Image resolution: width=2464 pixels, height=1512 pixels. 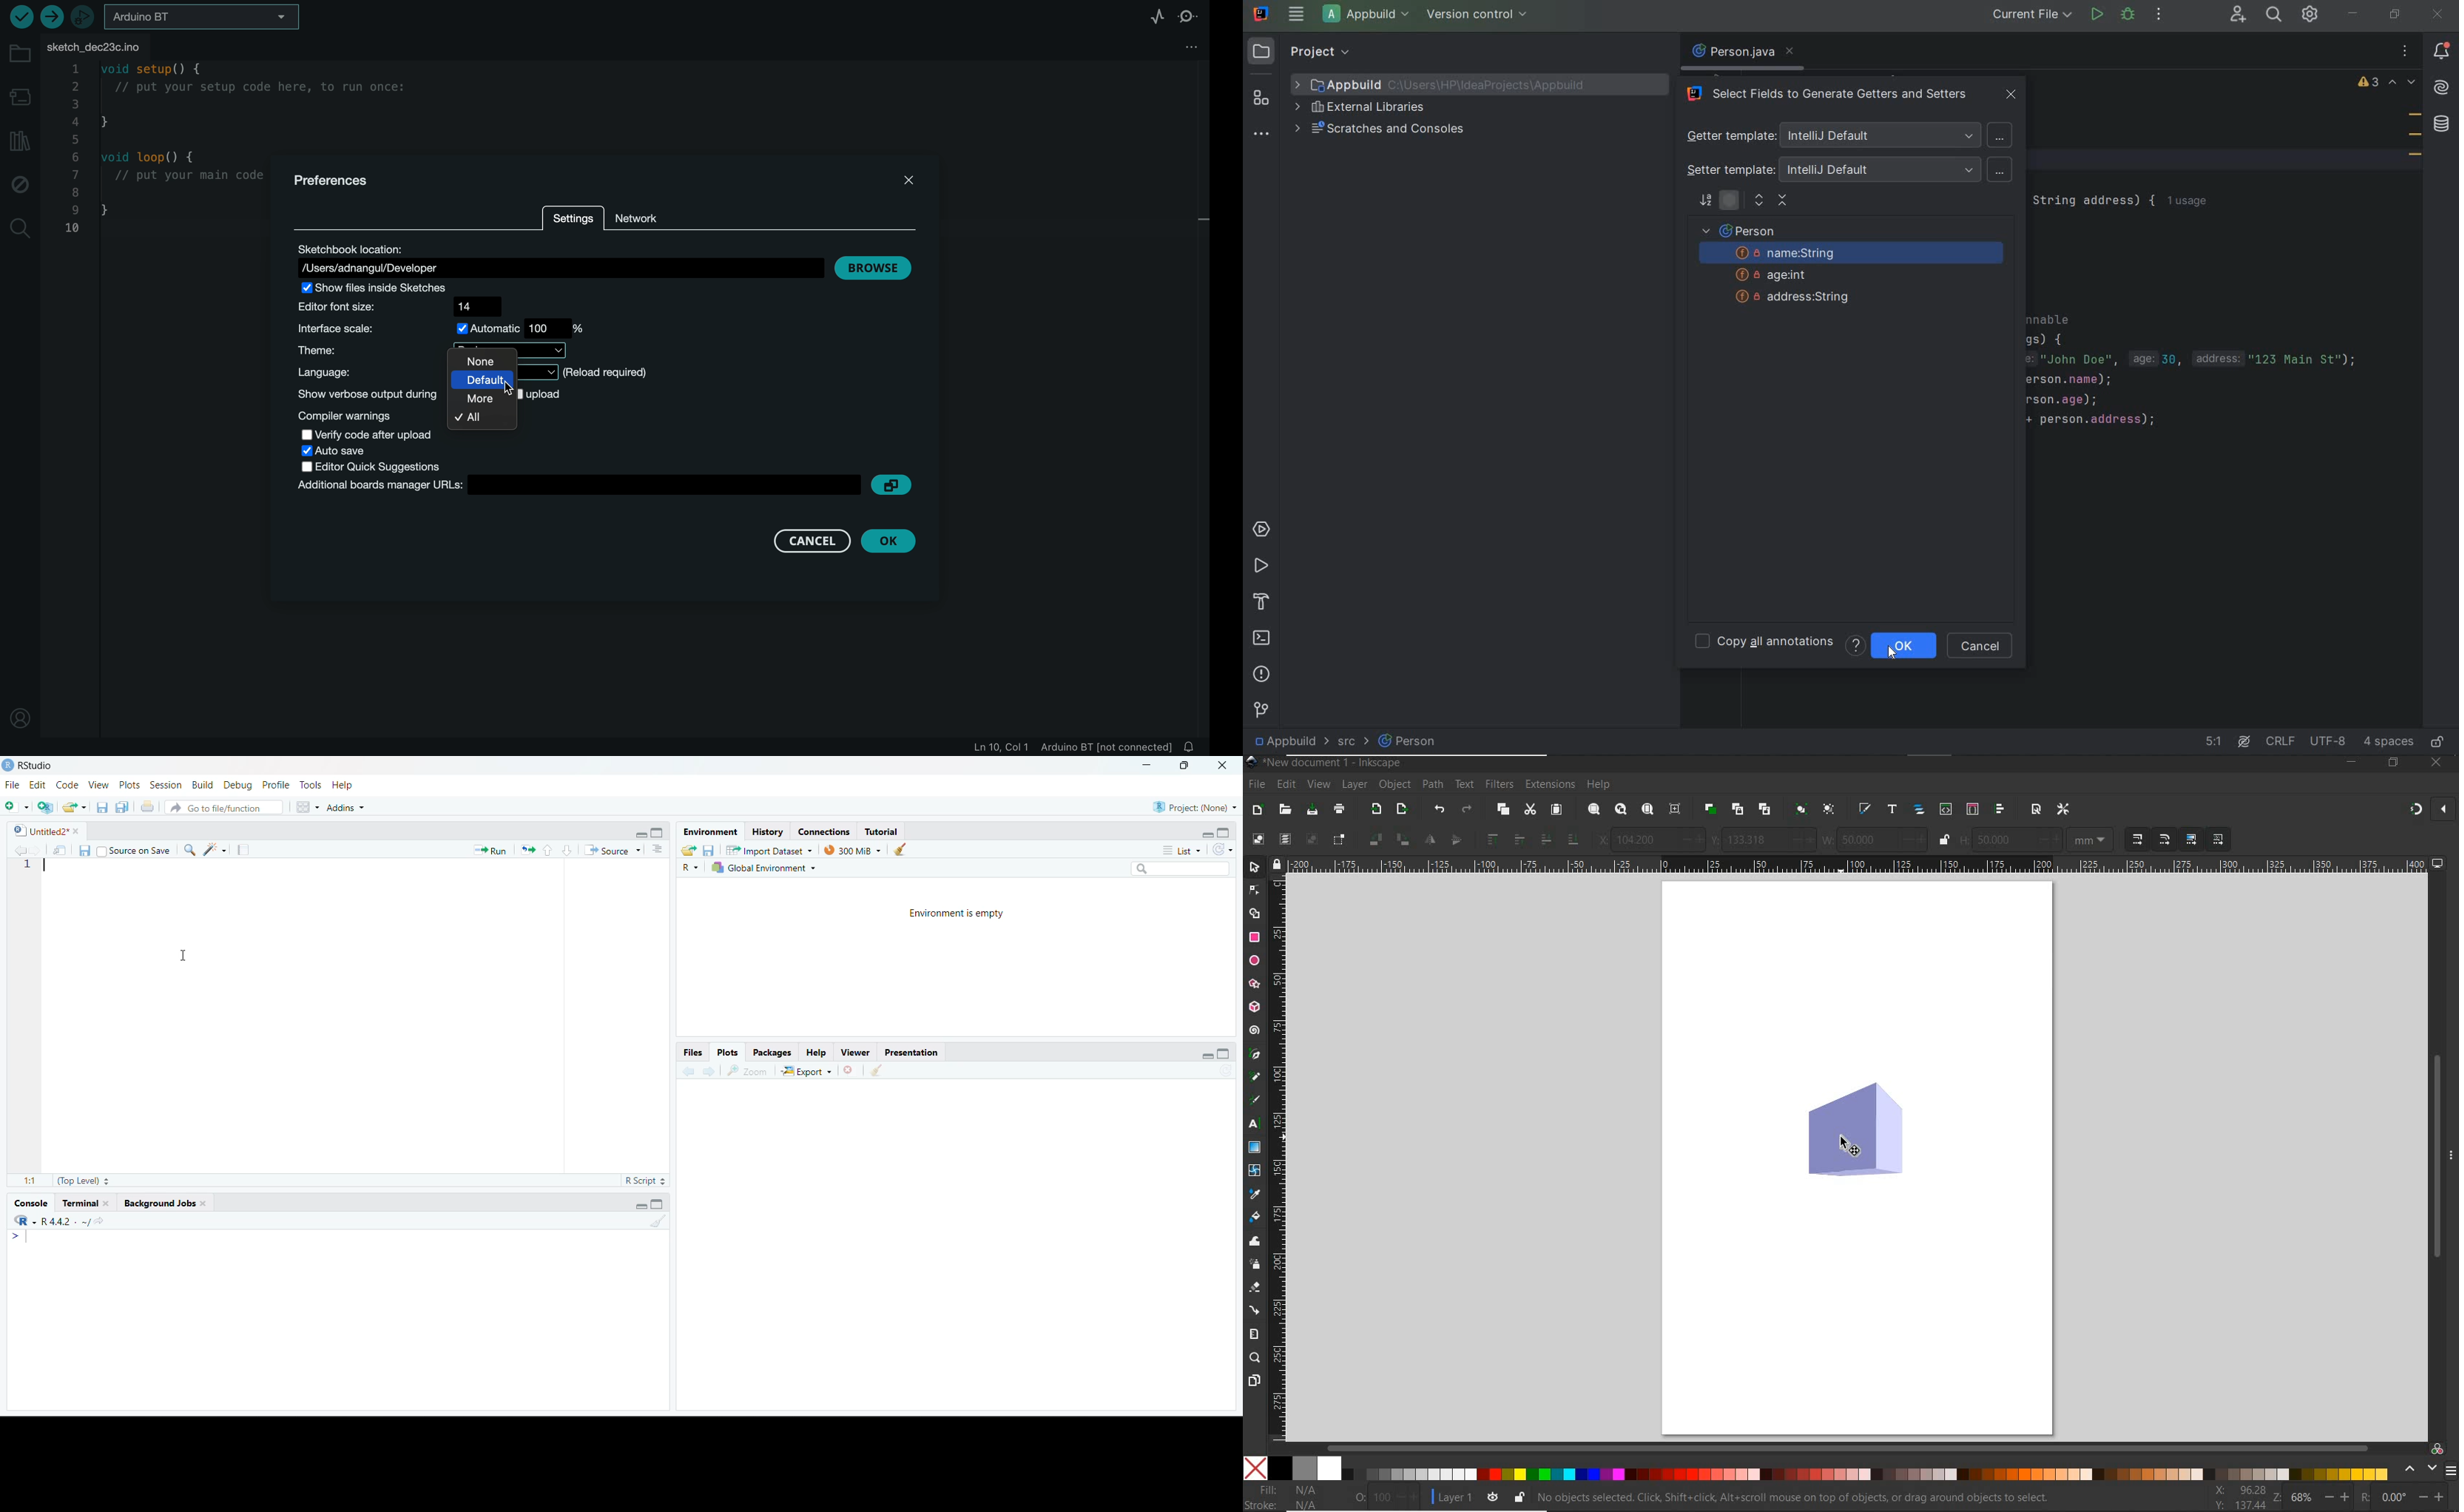 I want to click on go back, so click(x=685, y=1073).